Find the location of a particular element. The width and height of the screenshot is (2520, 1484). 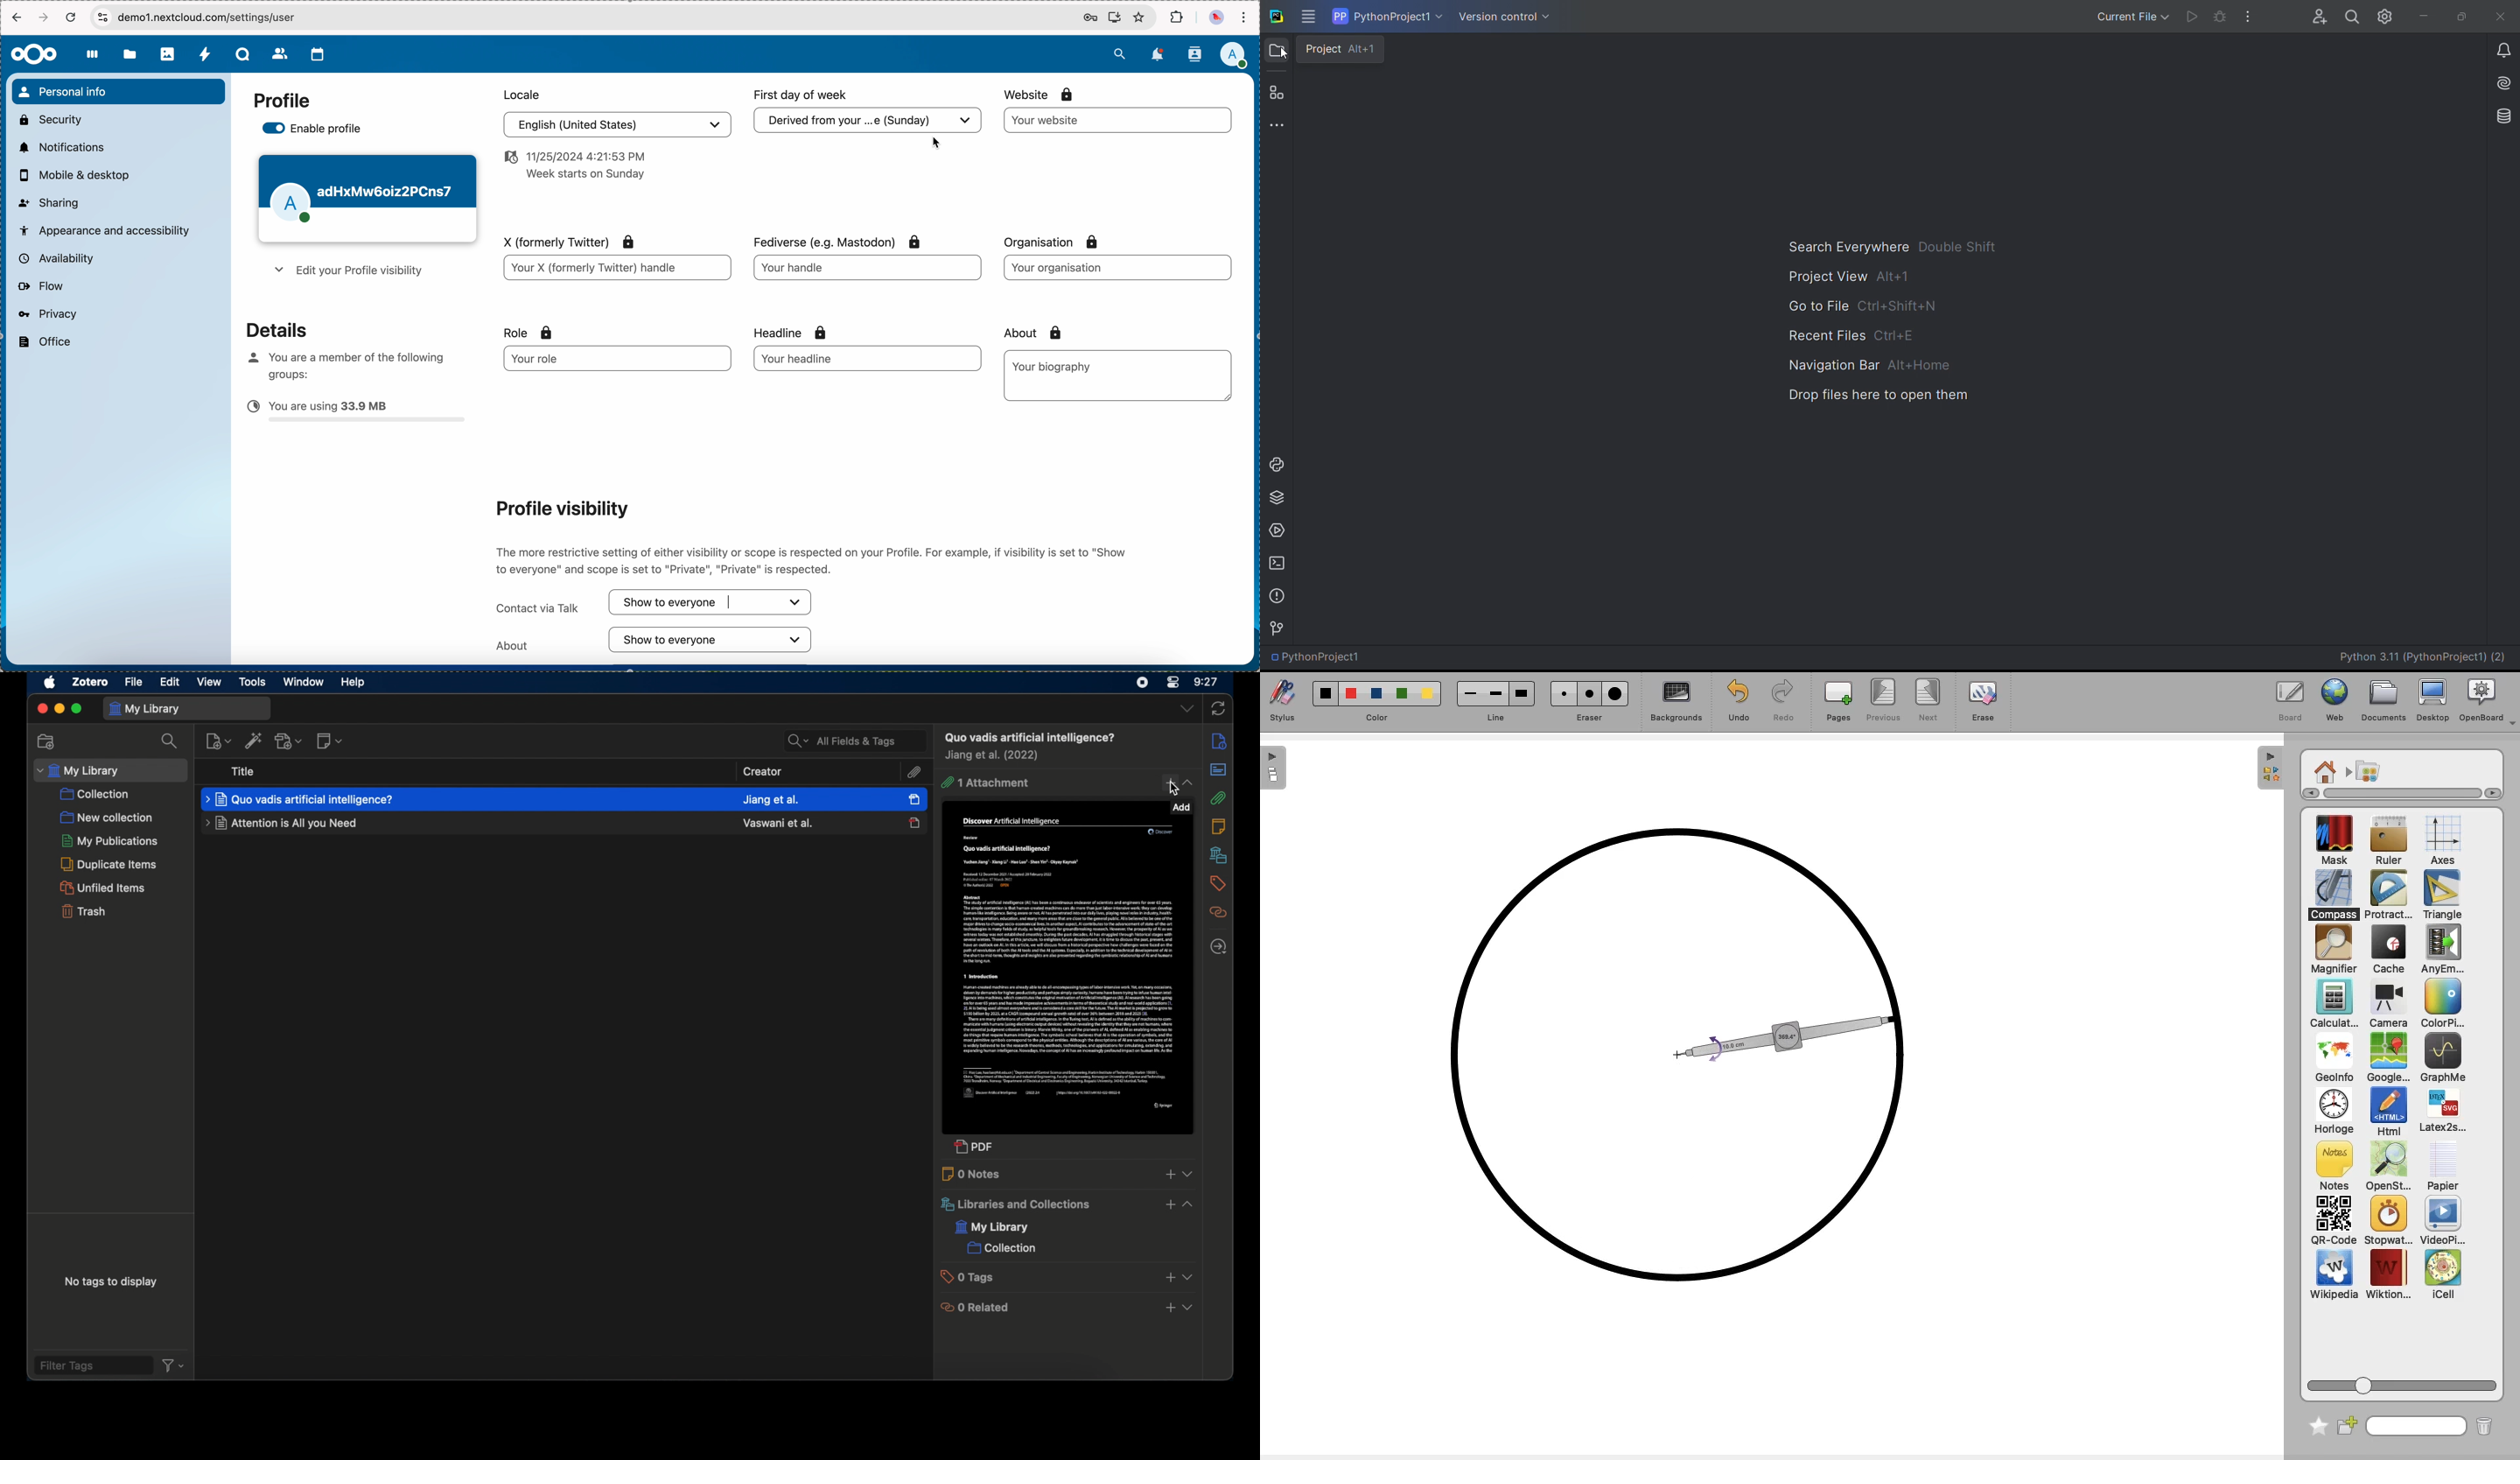

derived from your is located at coordinates (866, 123).